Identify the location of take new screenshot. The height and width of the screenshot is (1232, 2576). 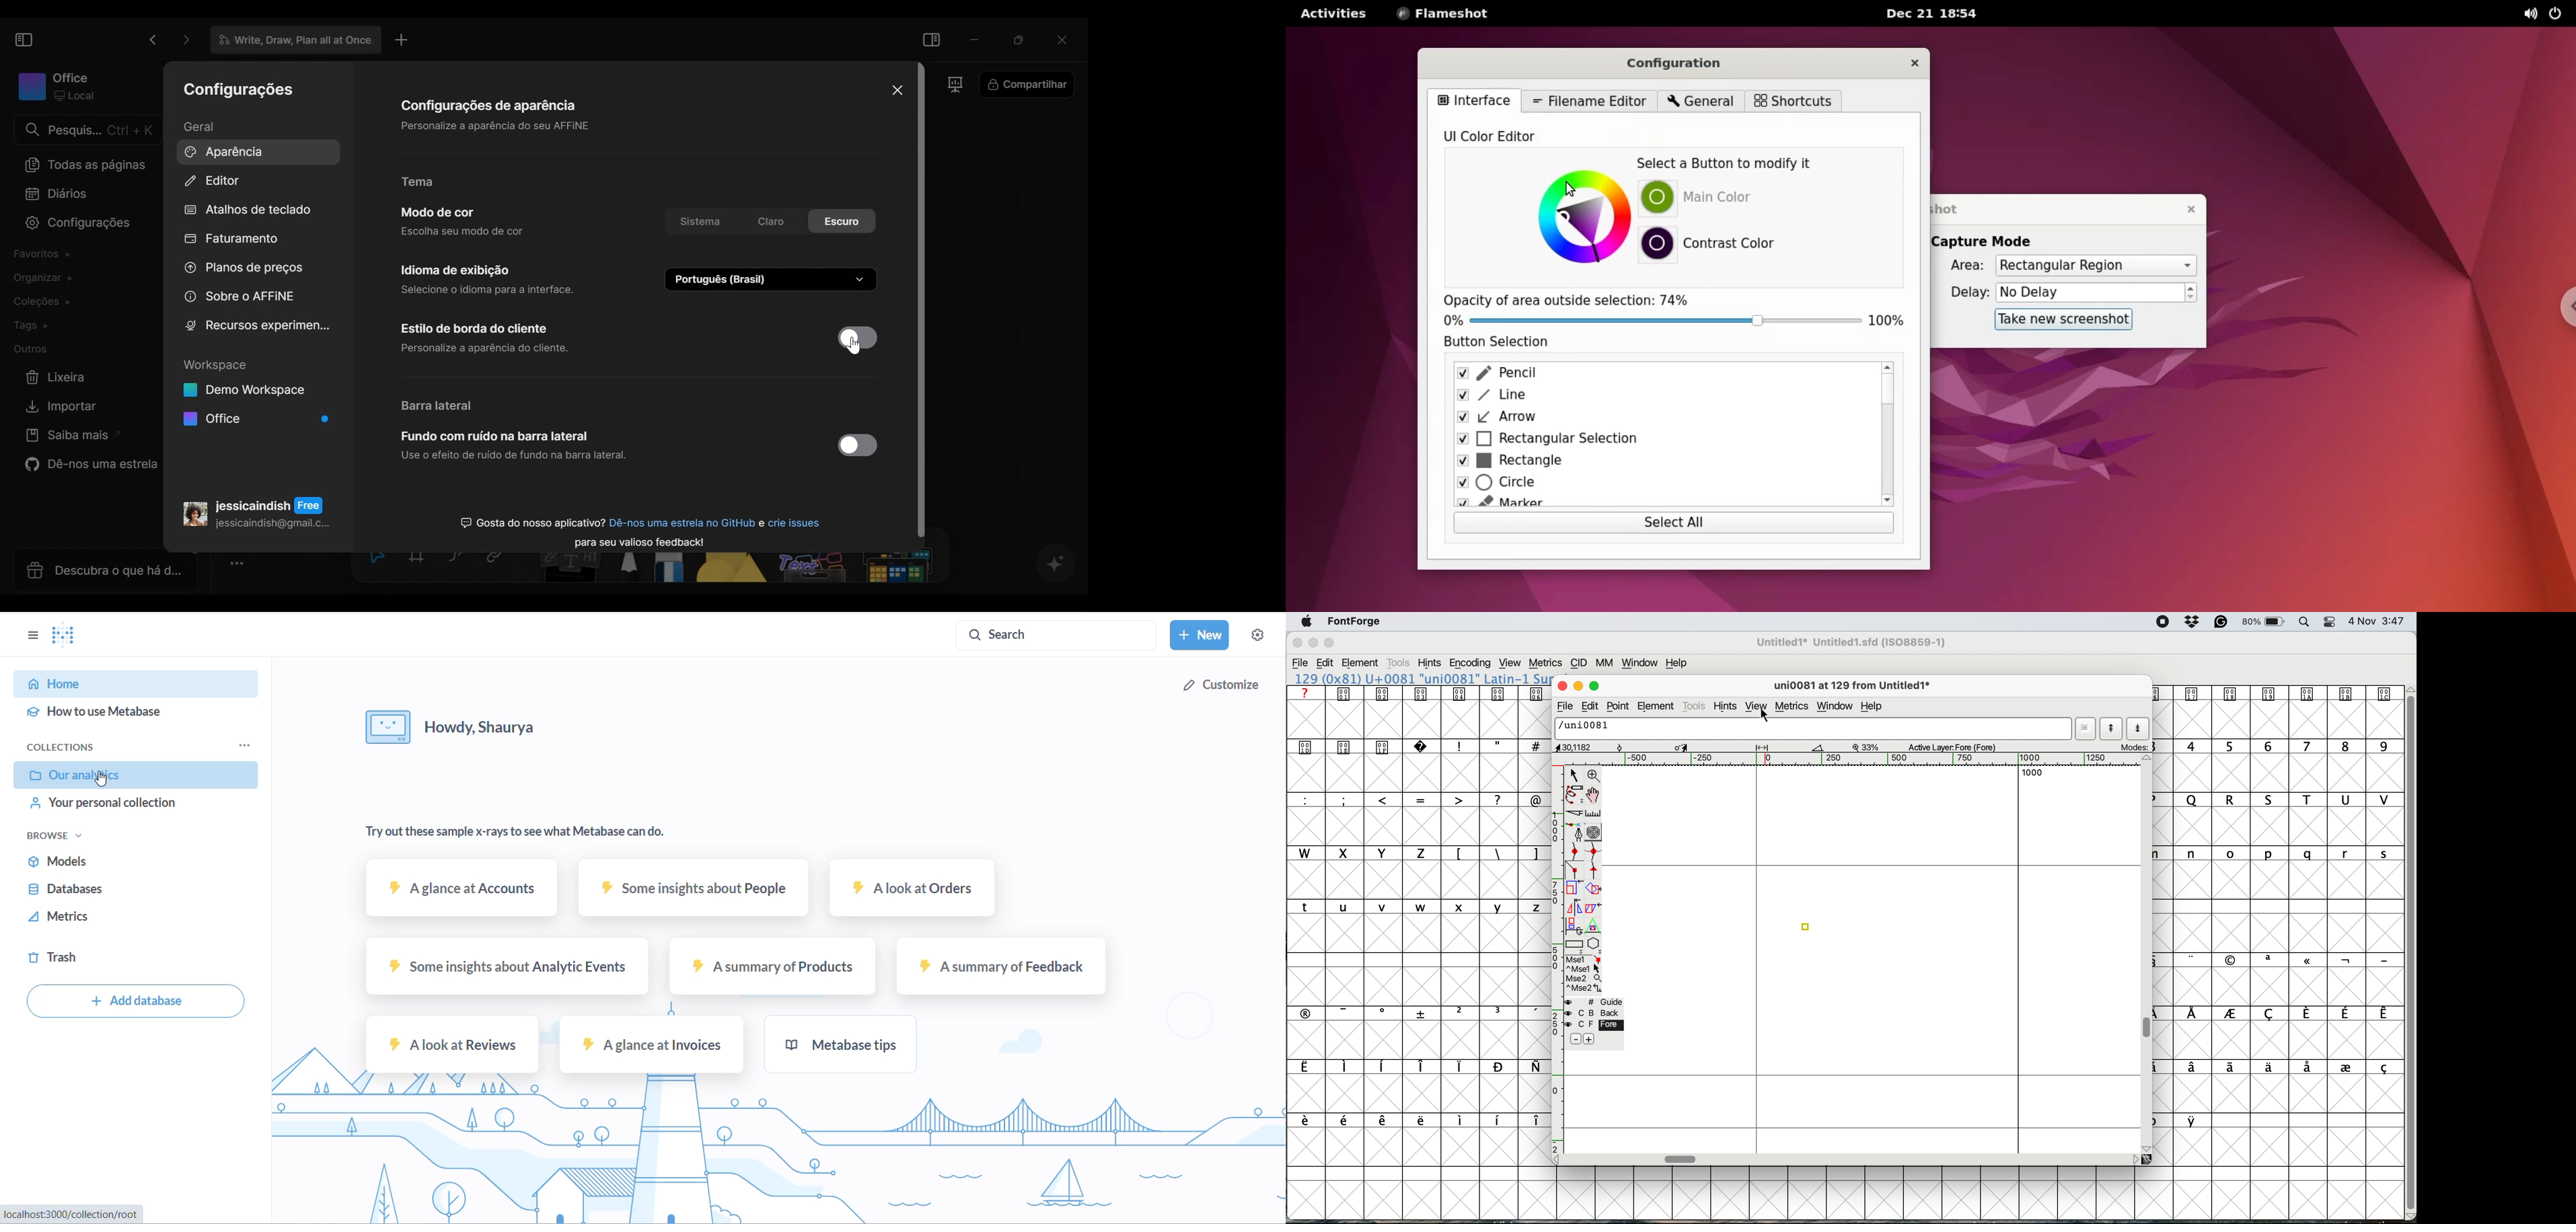
(2061, 319).